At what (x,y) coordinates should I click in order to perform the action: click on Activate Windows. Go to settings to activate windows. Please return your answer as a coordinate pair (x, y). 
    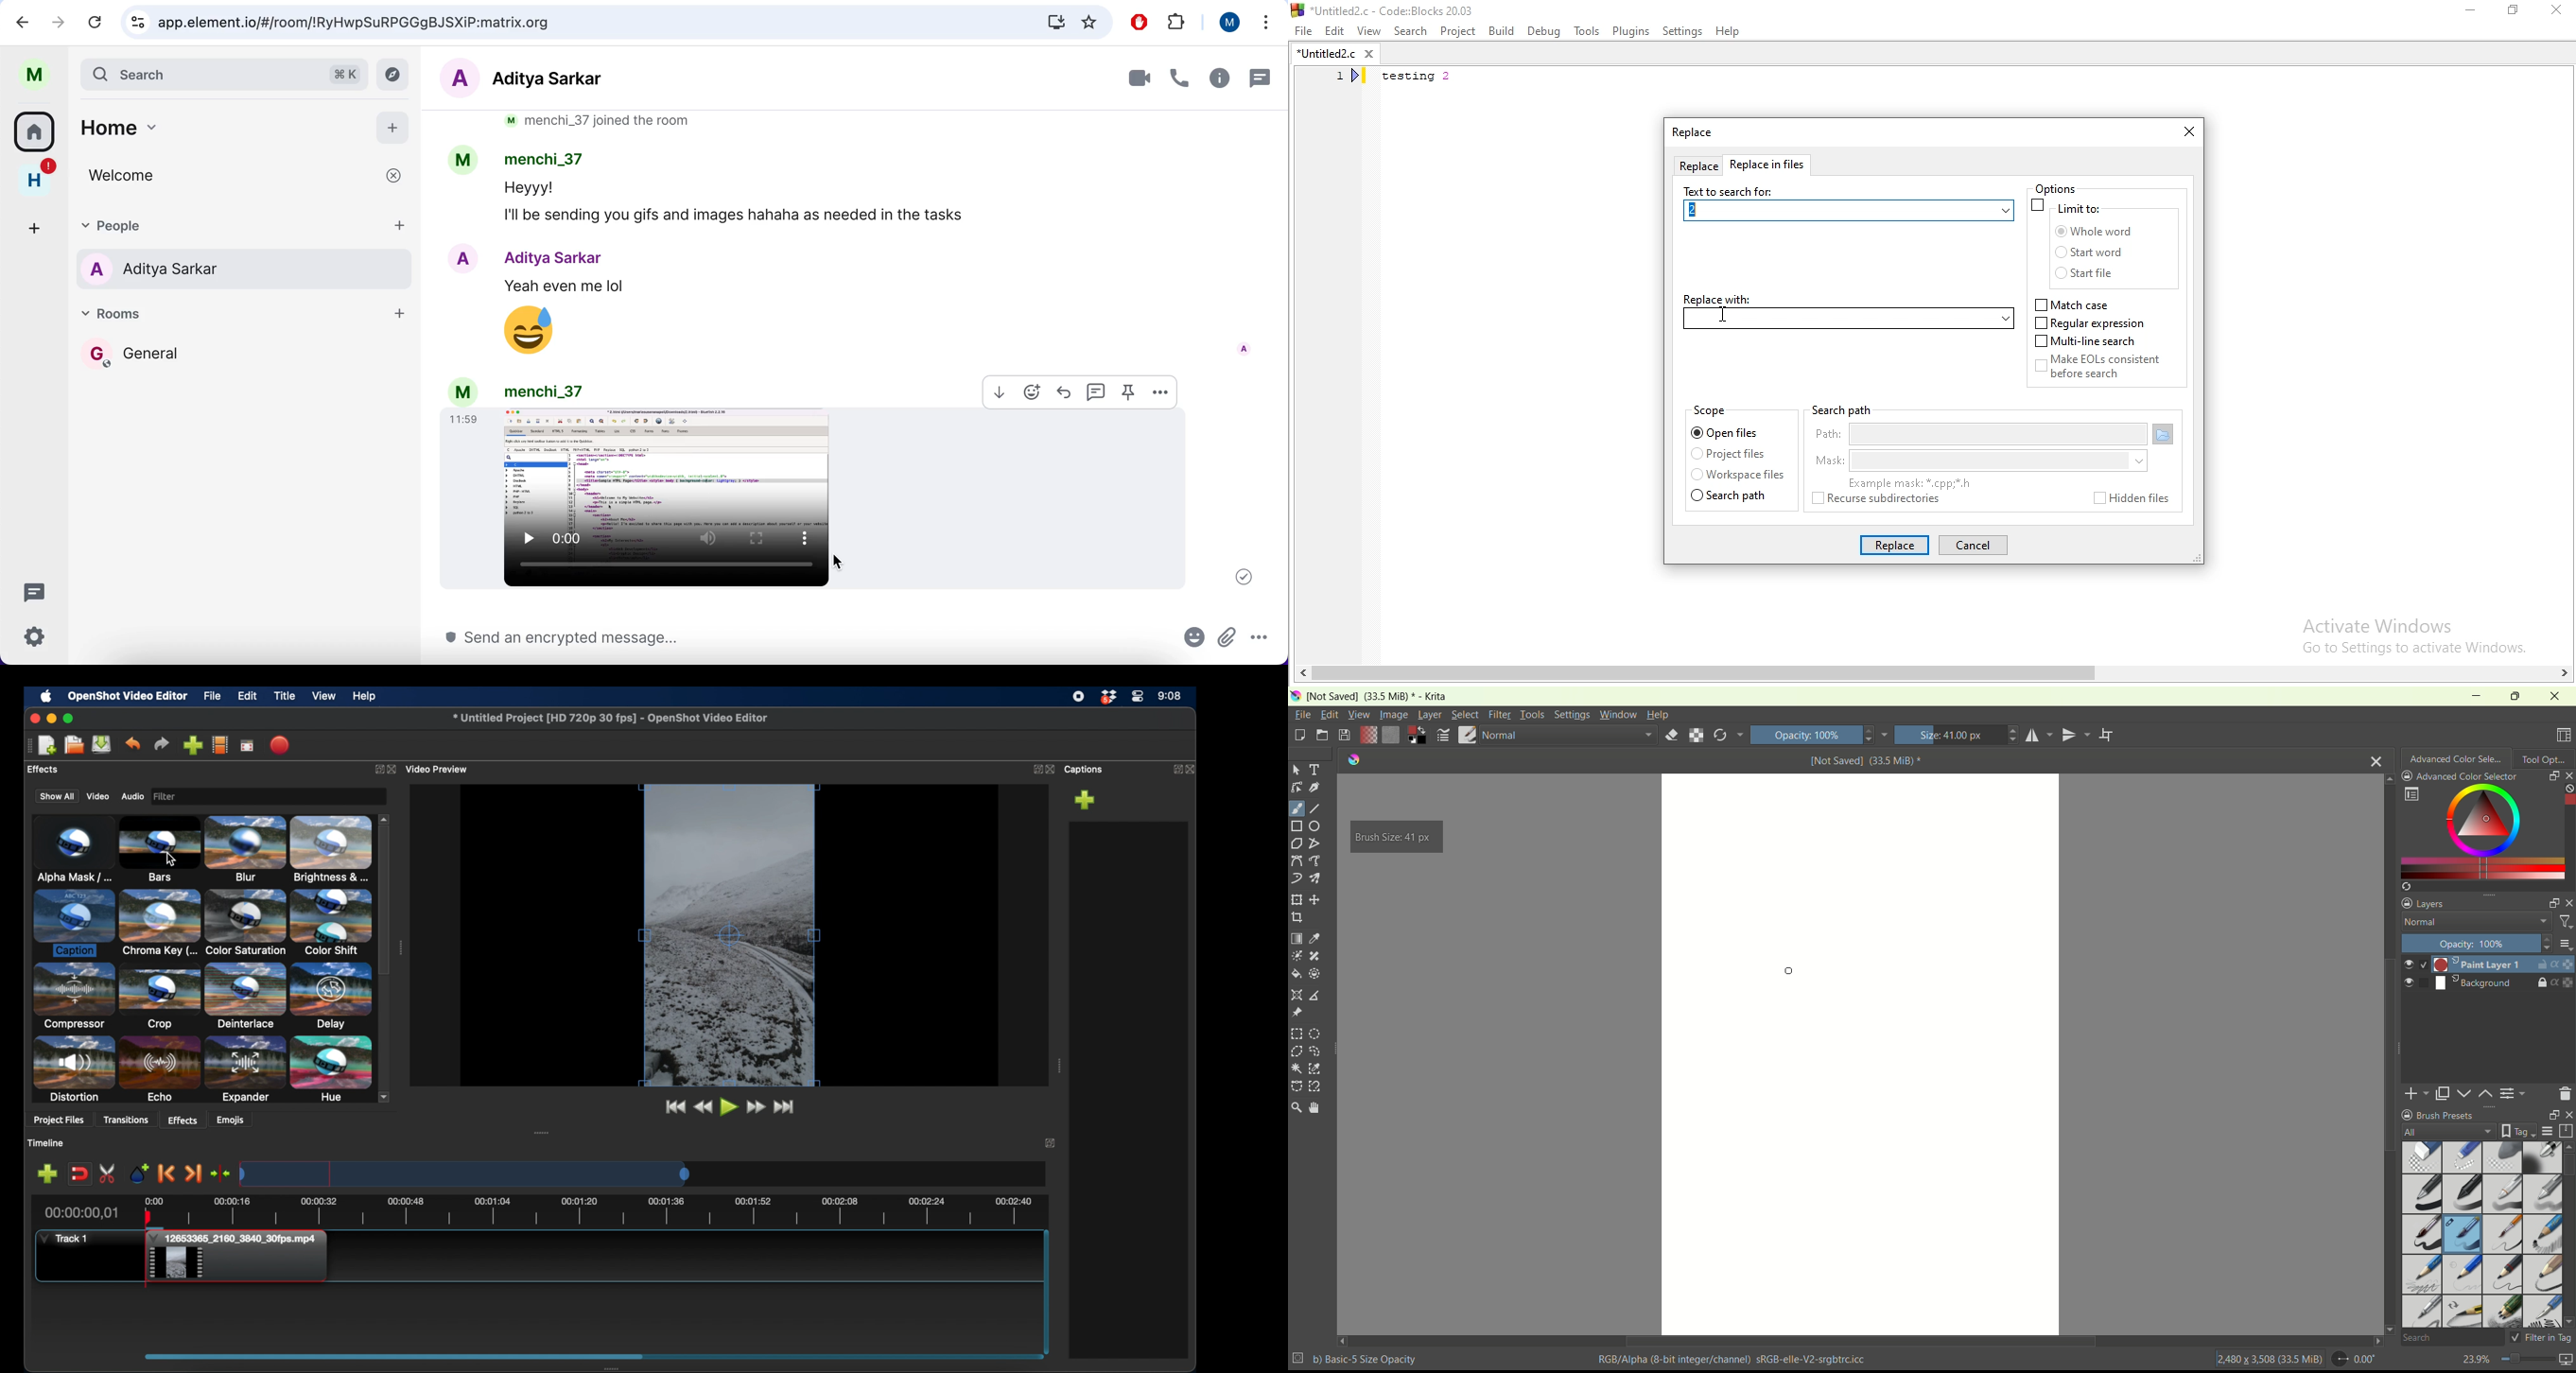
    Looking at the image, I should click on (2402, 633).